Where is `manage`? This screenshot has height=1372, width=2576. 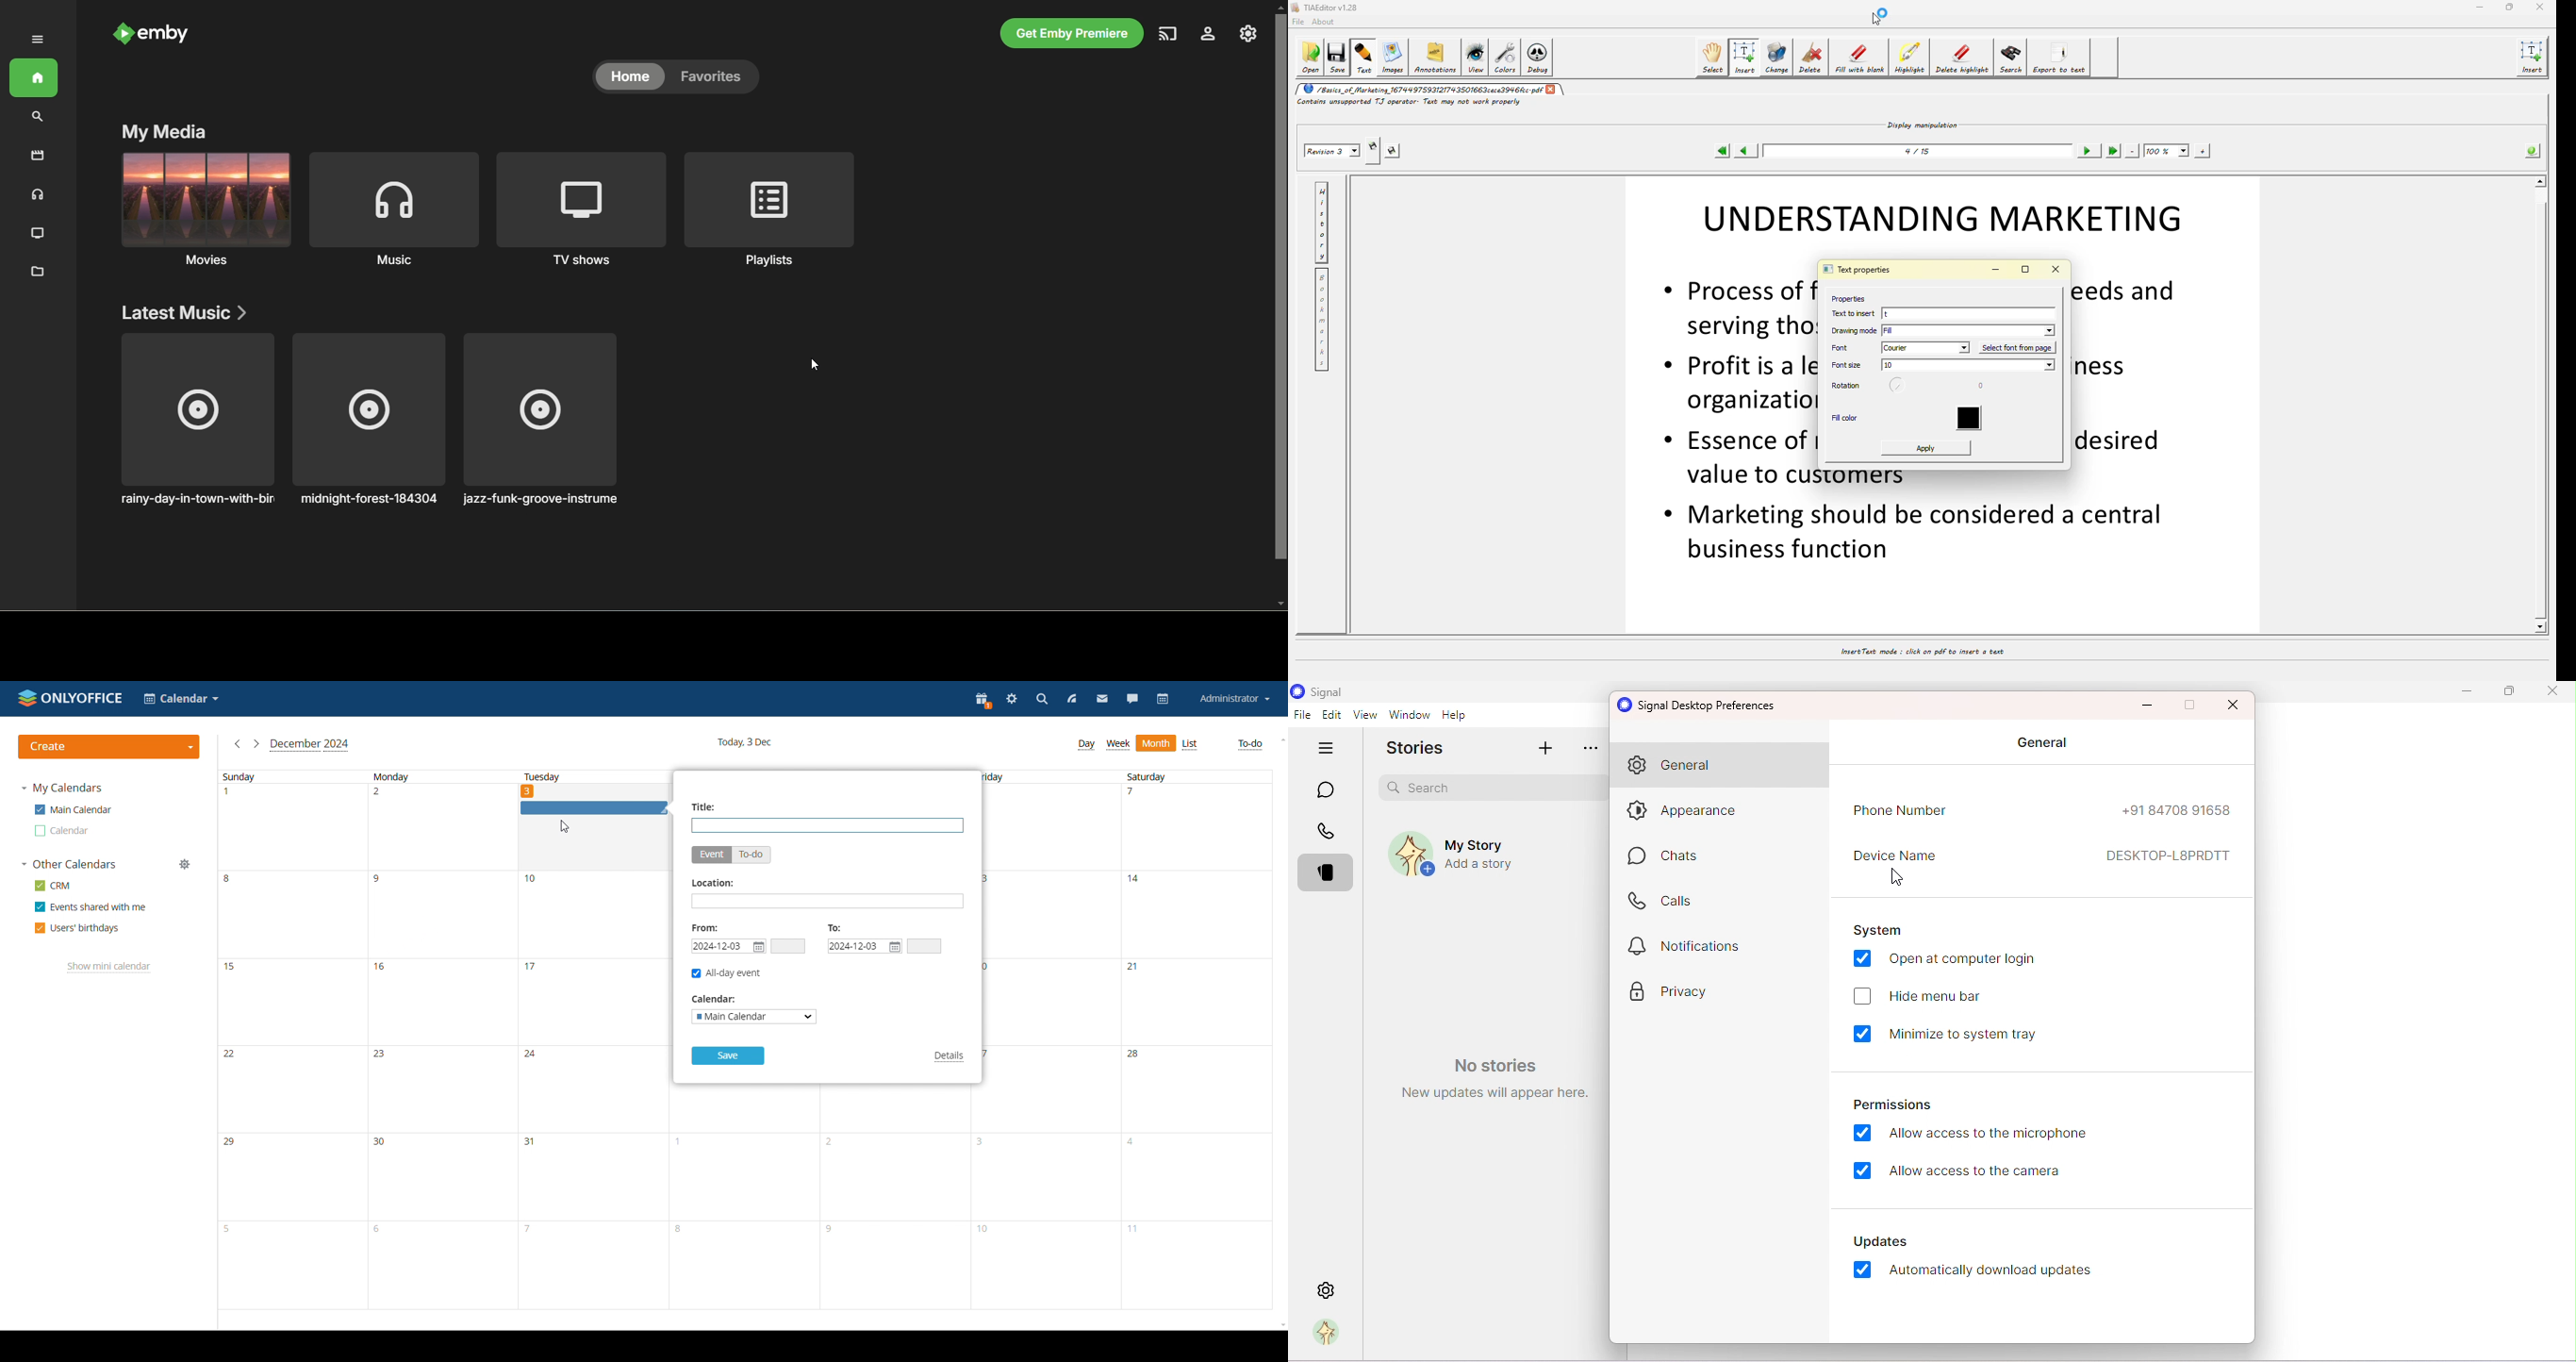 manage is located at coordinates (185, 864).